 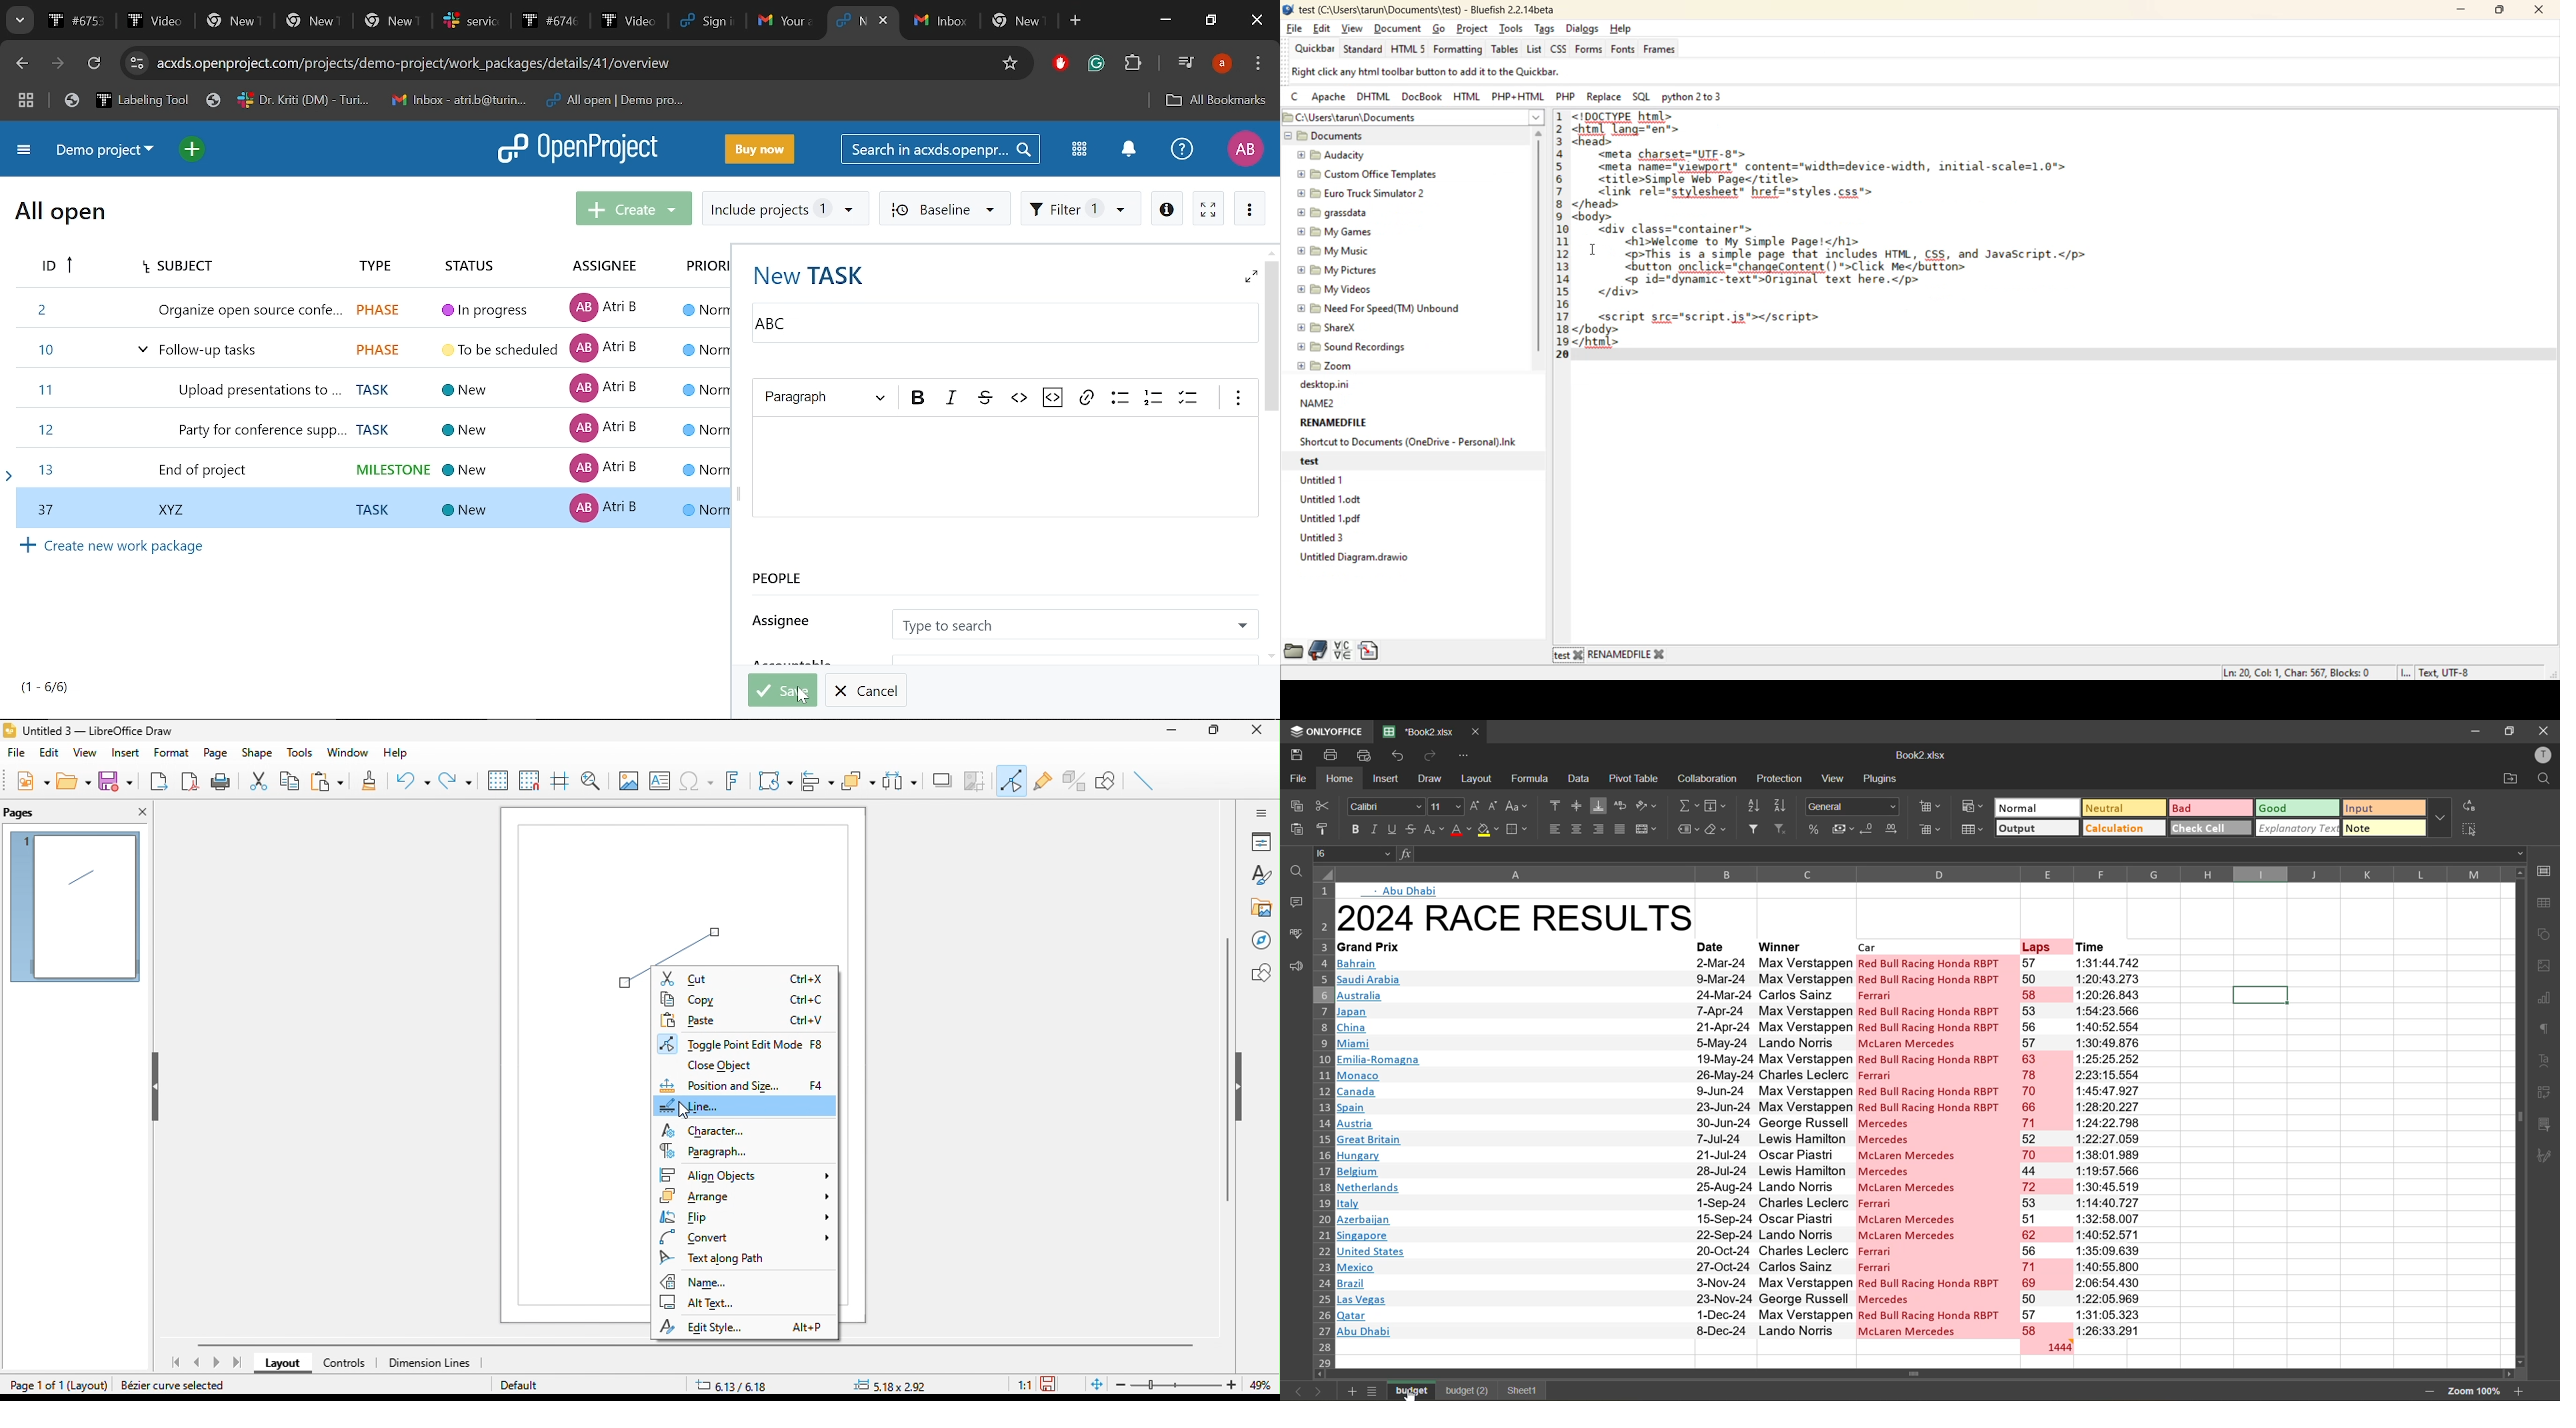 What do you see at coordinates (826, 398) in the screenshot?
I see `Heading` at bounding box center [826, 398].